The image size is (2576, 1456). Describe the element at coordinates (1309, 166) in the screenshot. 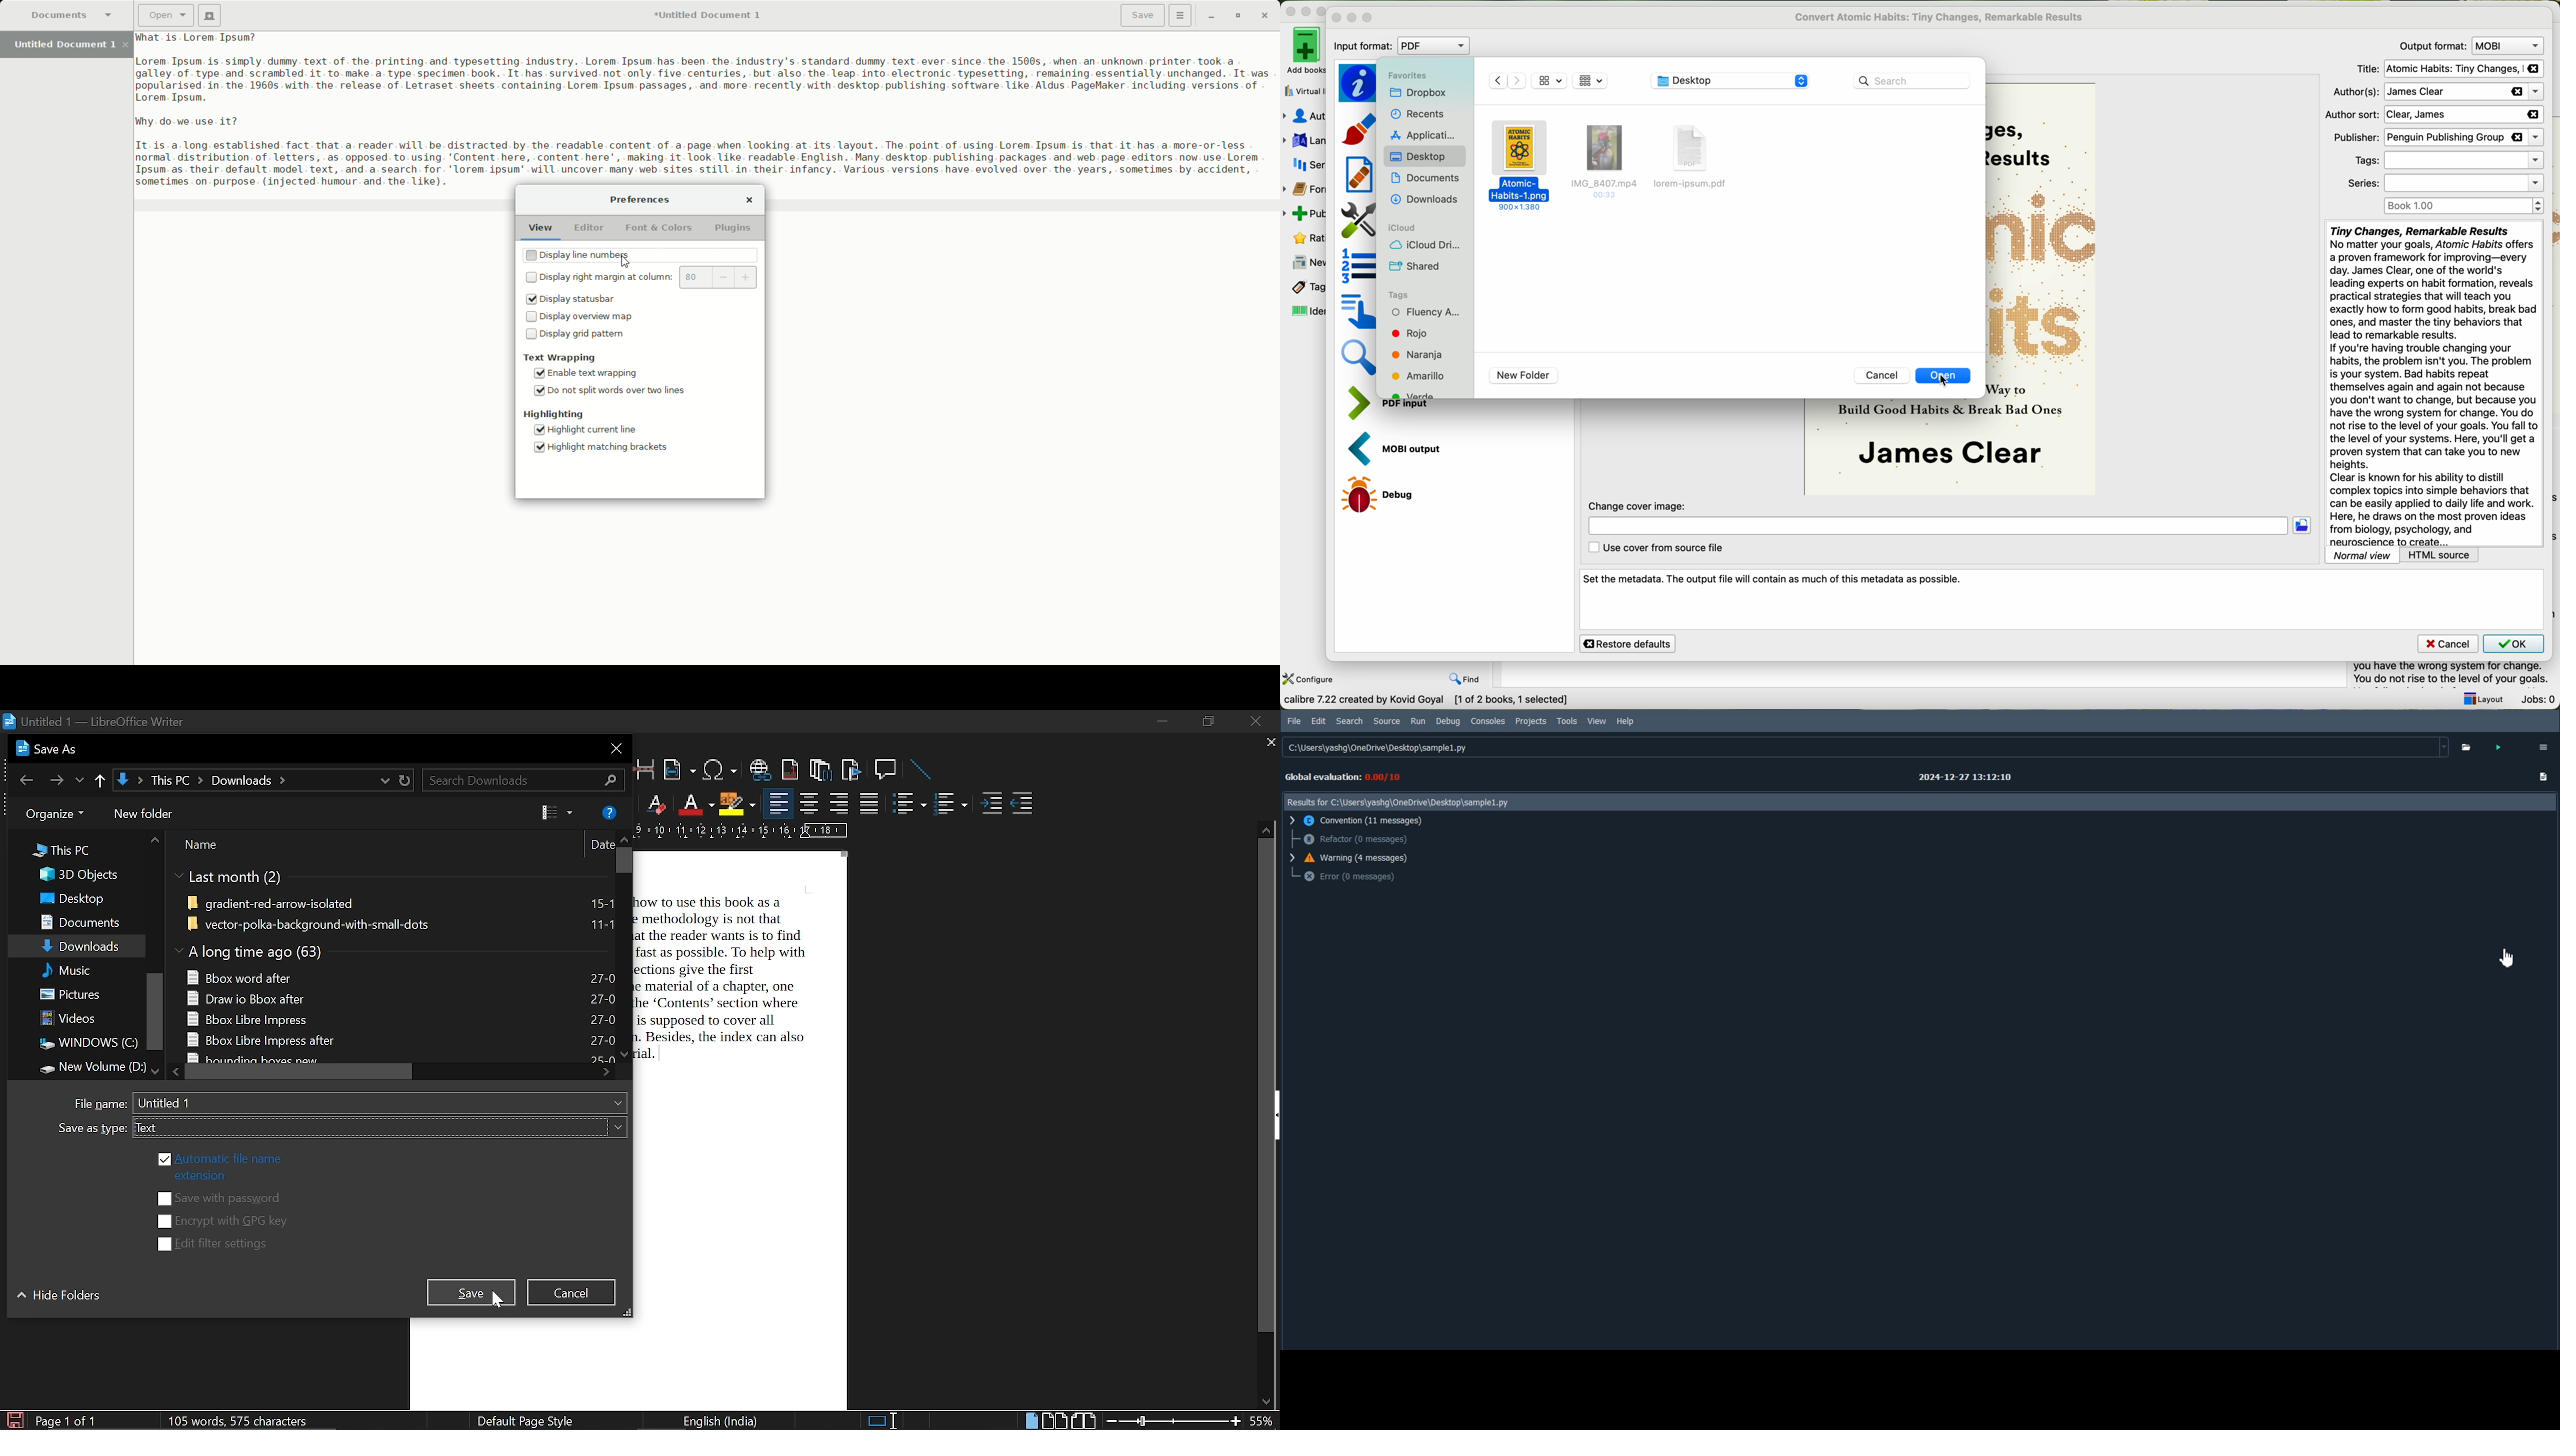

I see `series` at that location.